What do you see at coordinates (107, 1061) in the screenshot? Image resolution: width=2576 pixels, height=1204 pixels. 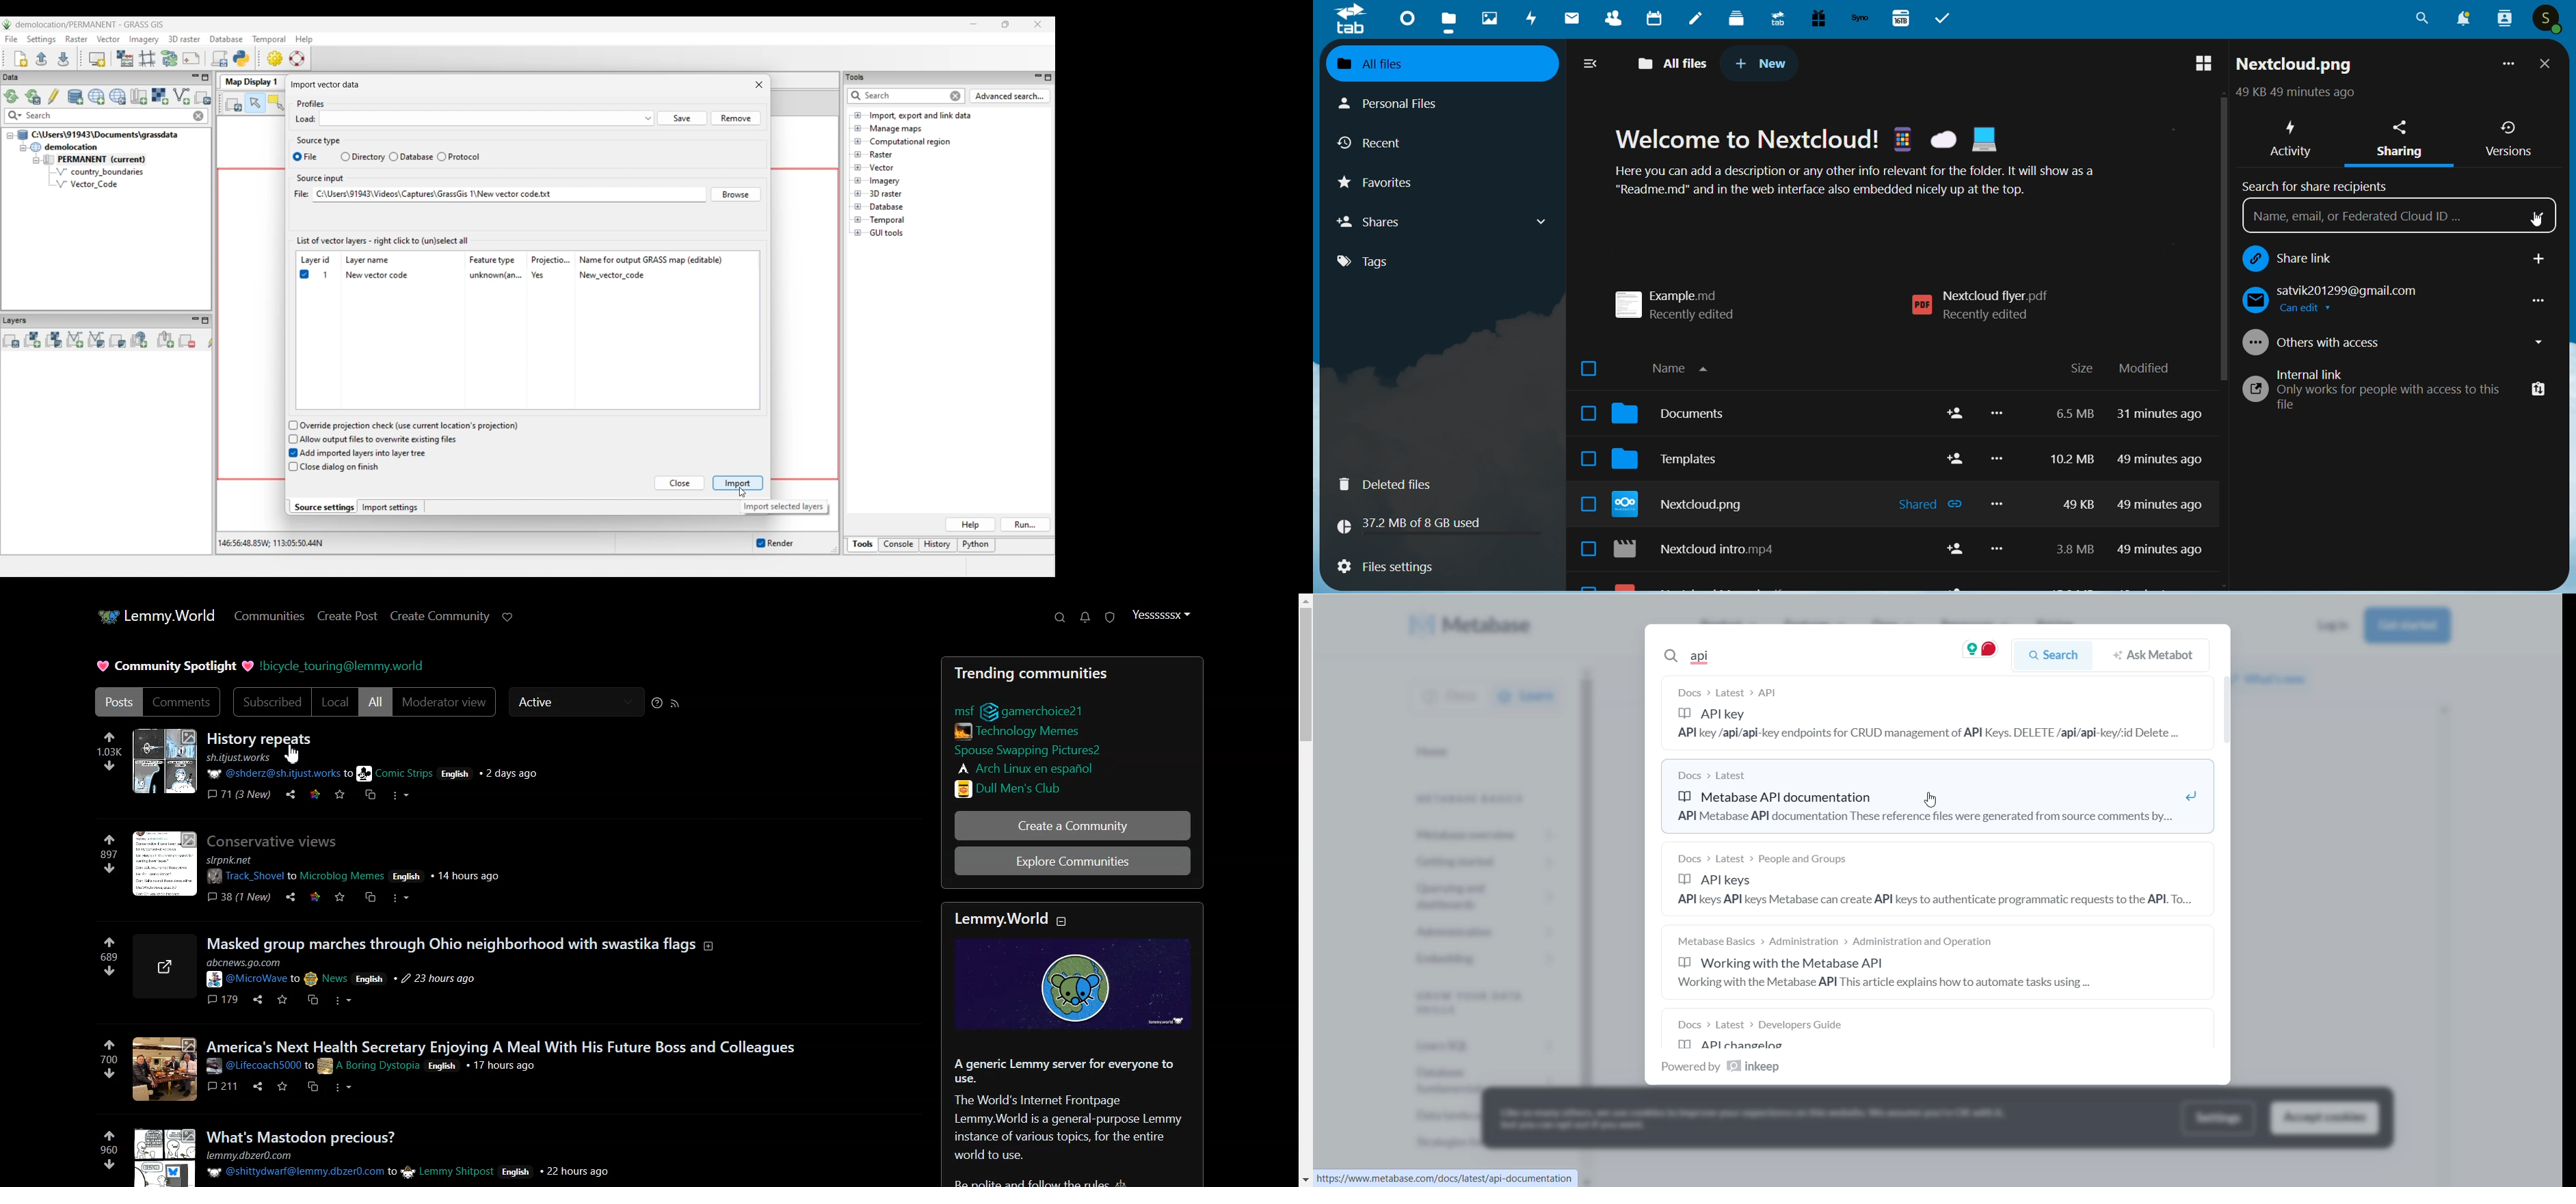 I see `700` at bounding box center [107, 1061].